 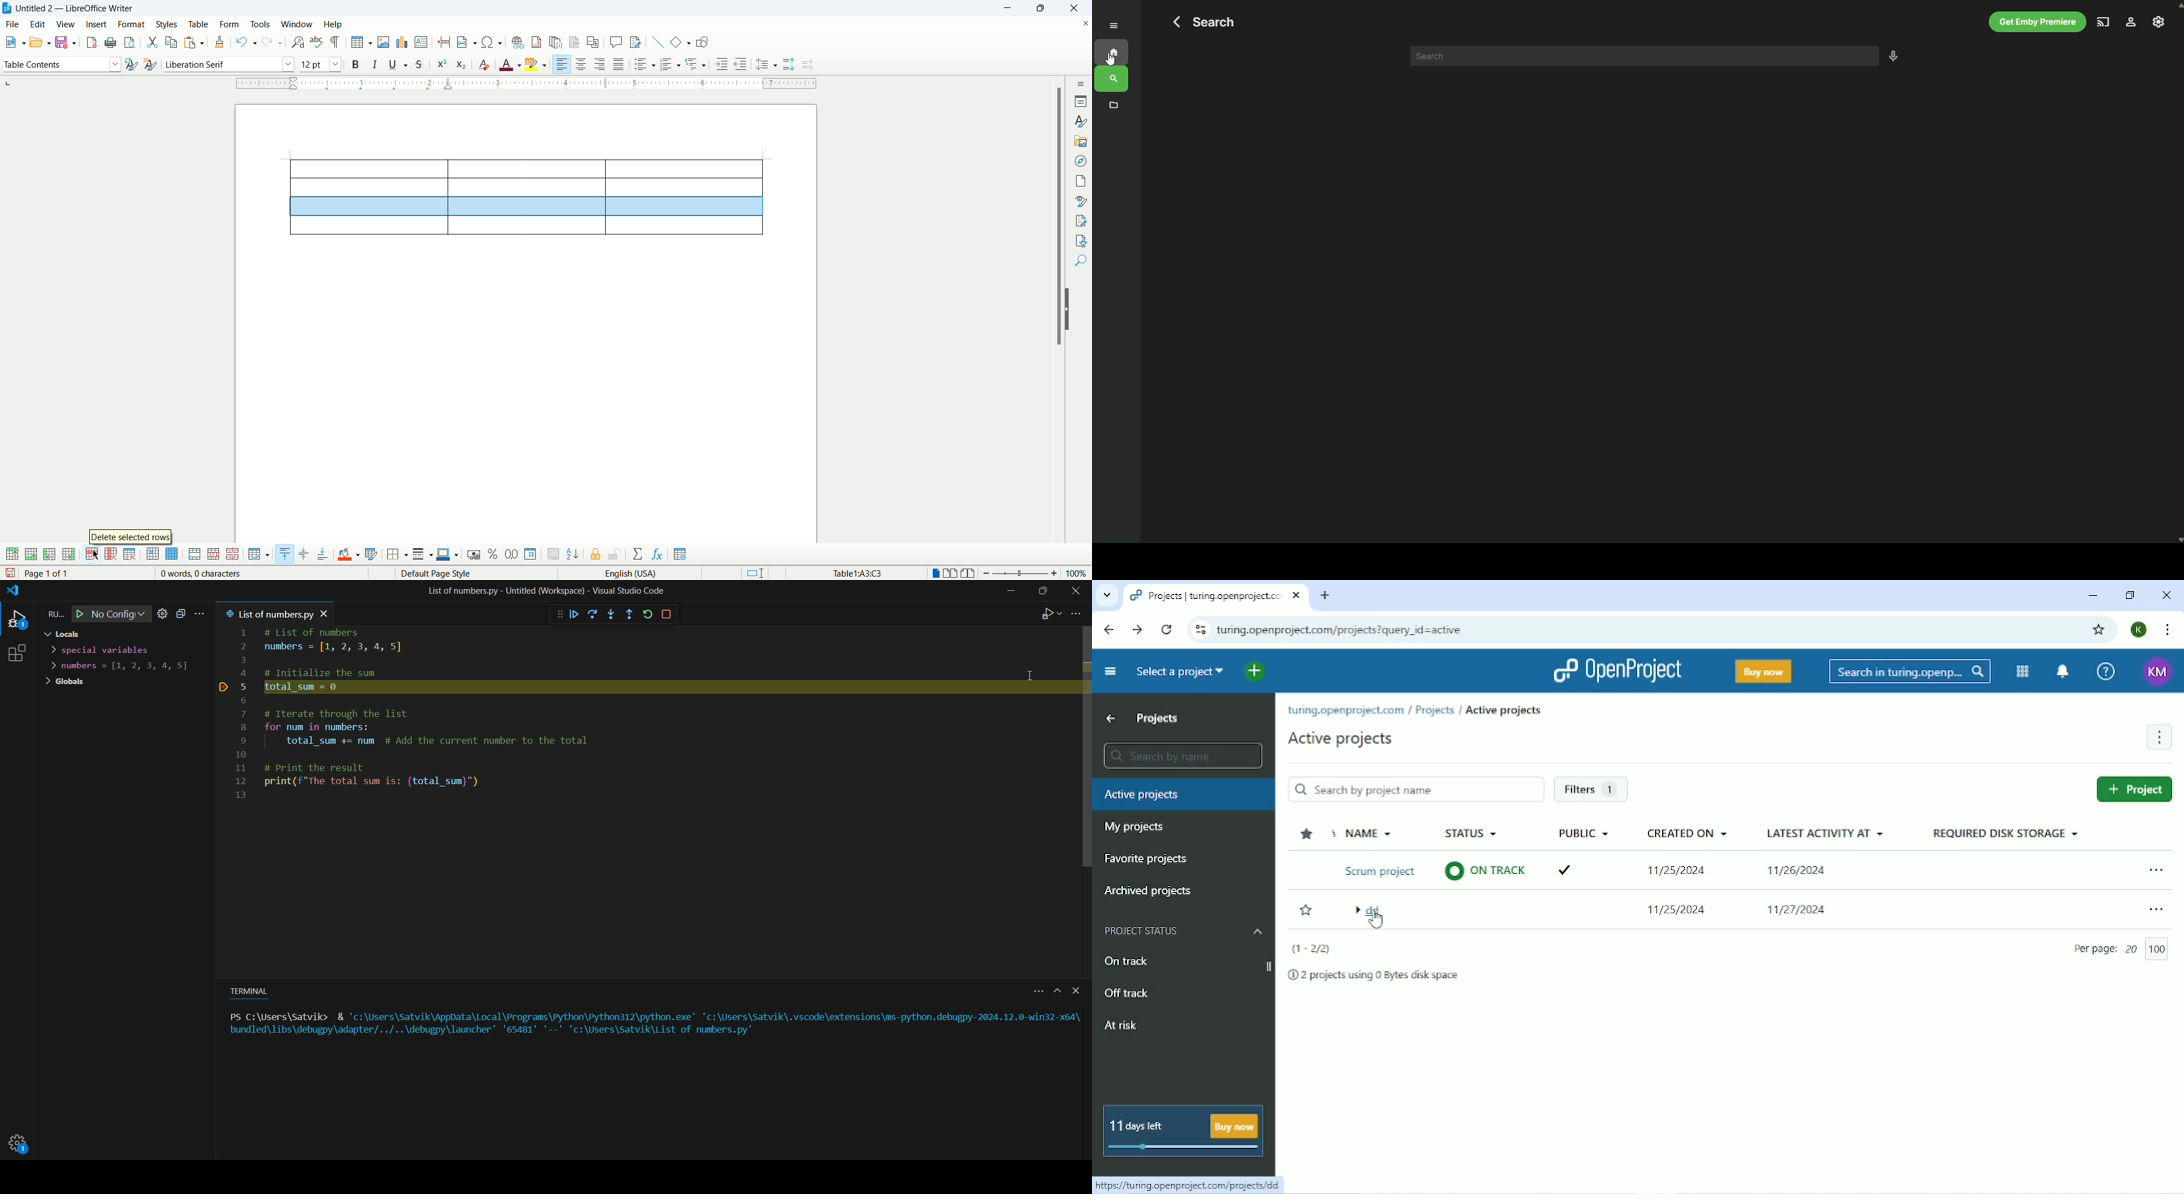 I want to click on new, so click(x=14, y=44).